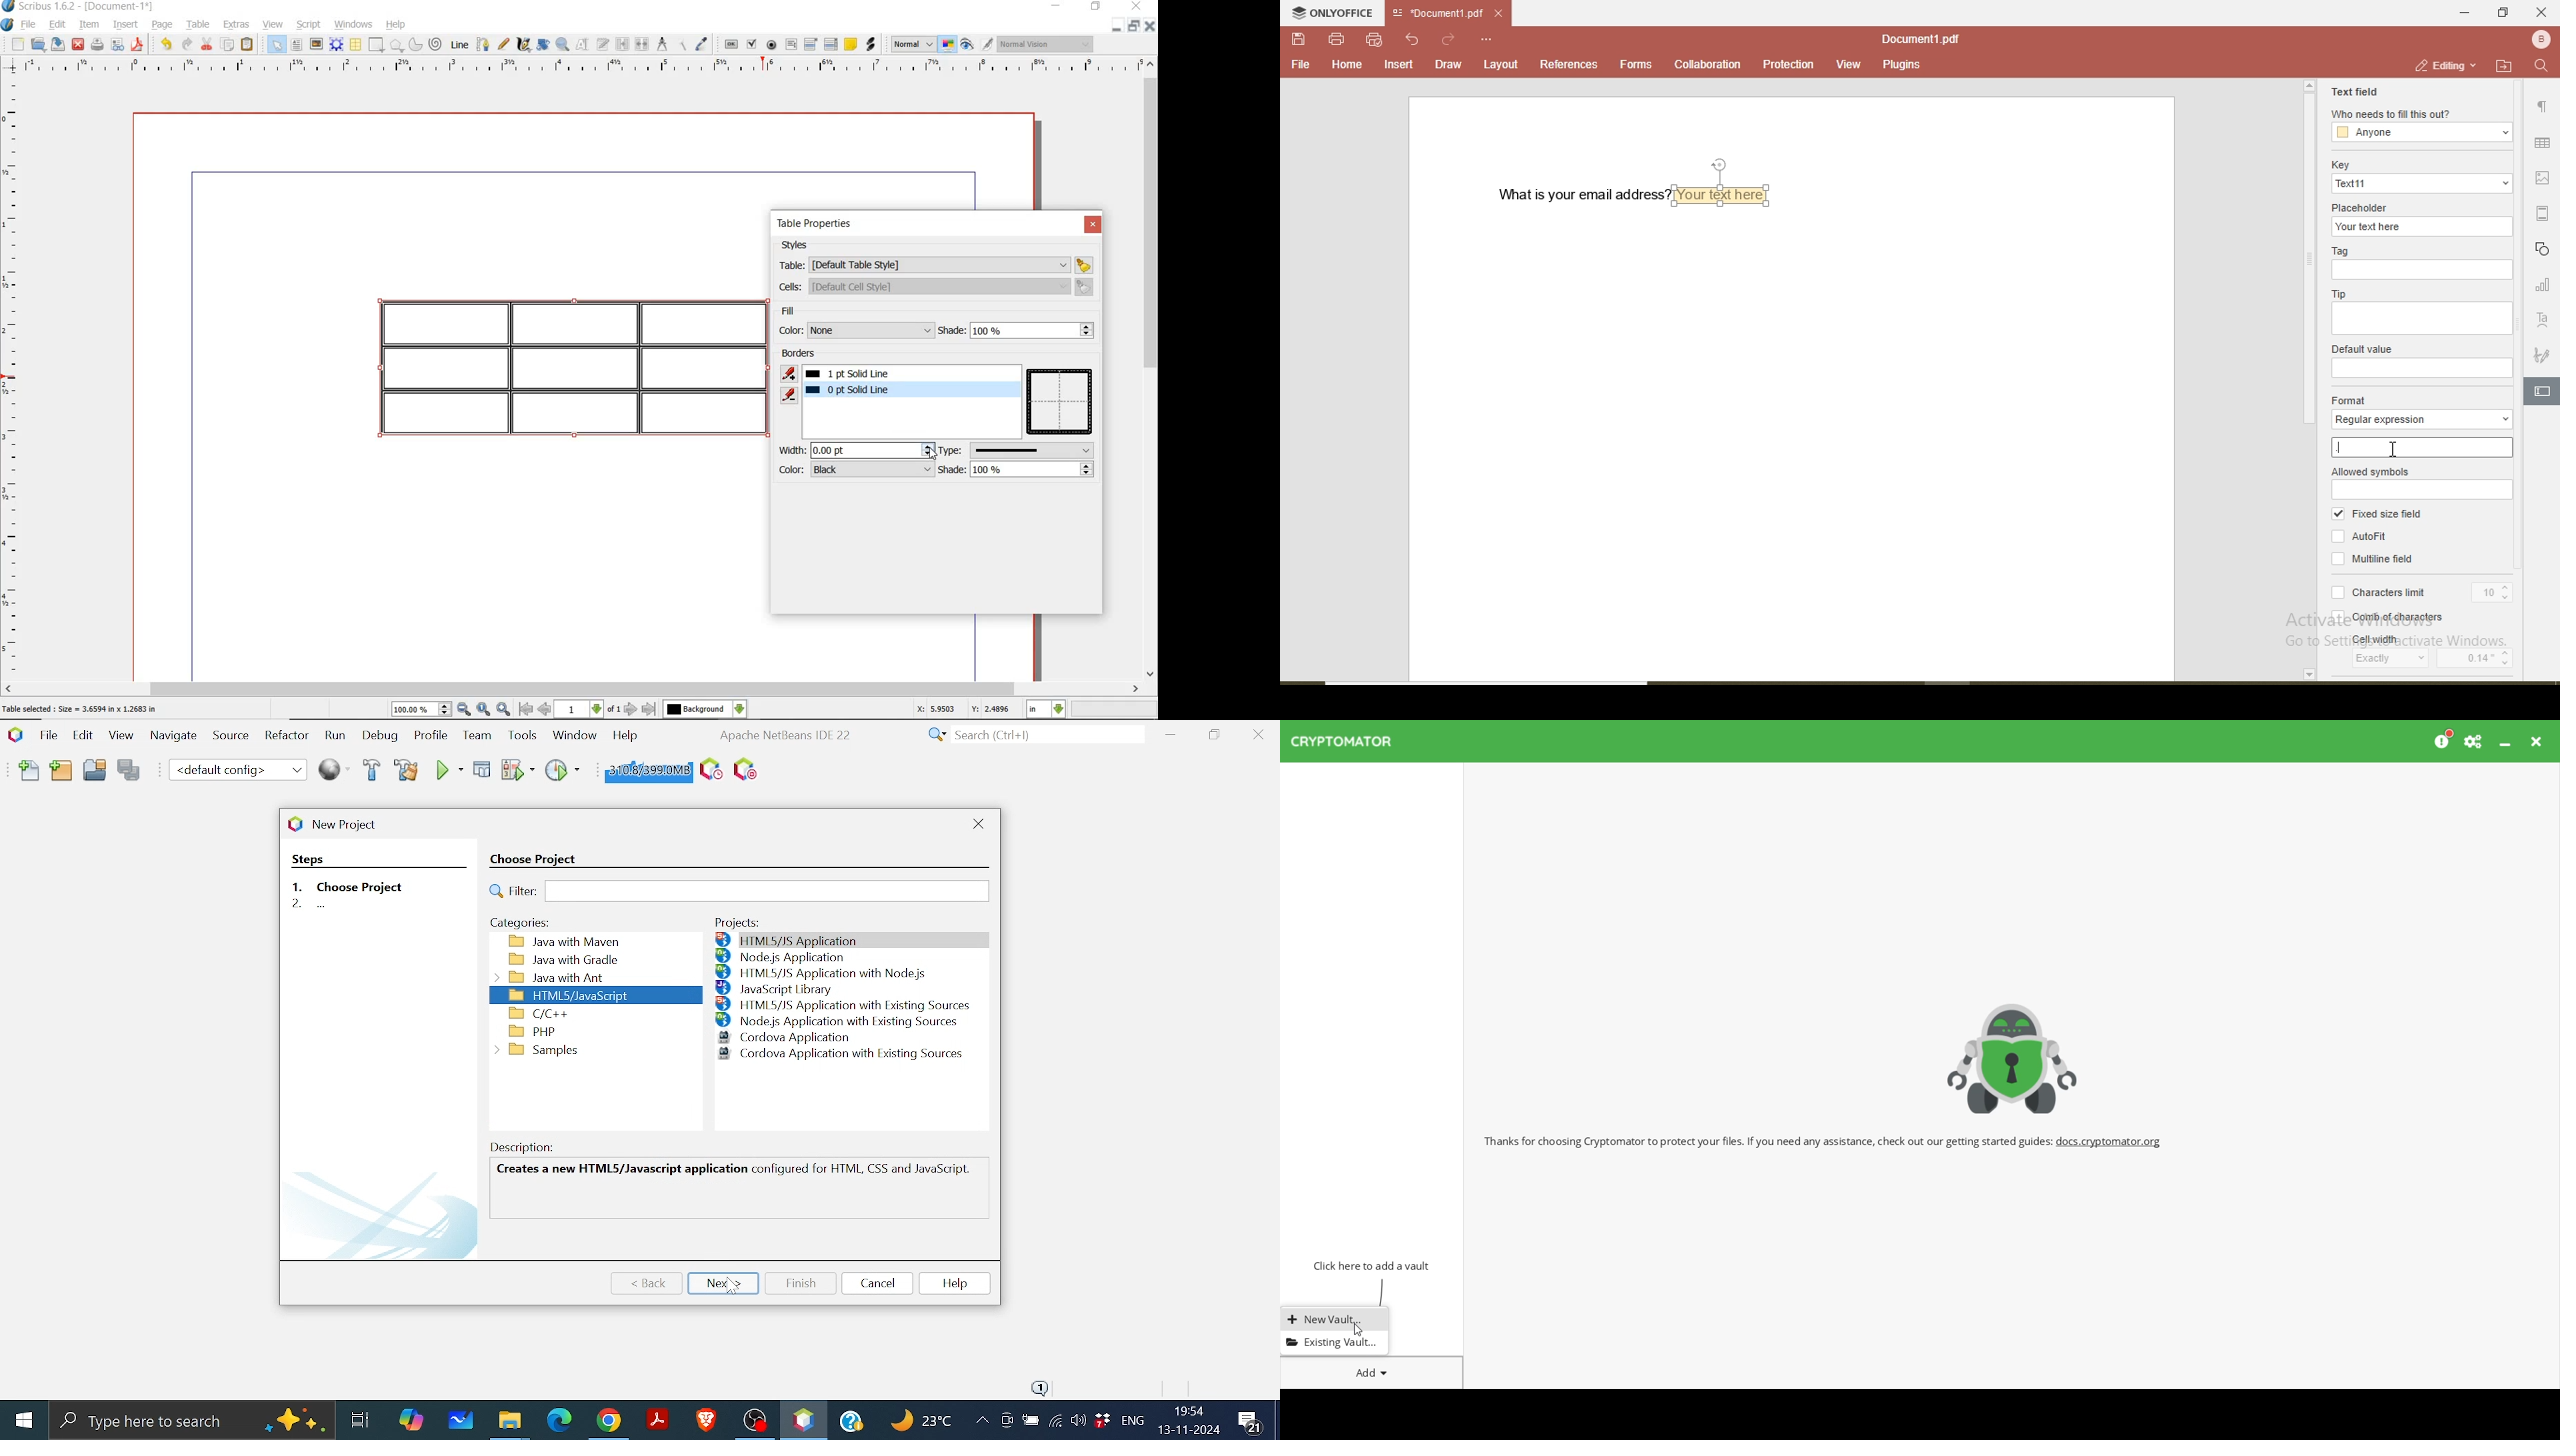 The image size is (2576, 1456). Describe the element at coordinates (587, 977) in the screenshot. I see `Java with ant` at that location.